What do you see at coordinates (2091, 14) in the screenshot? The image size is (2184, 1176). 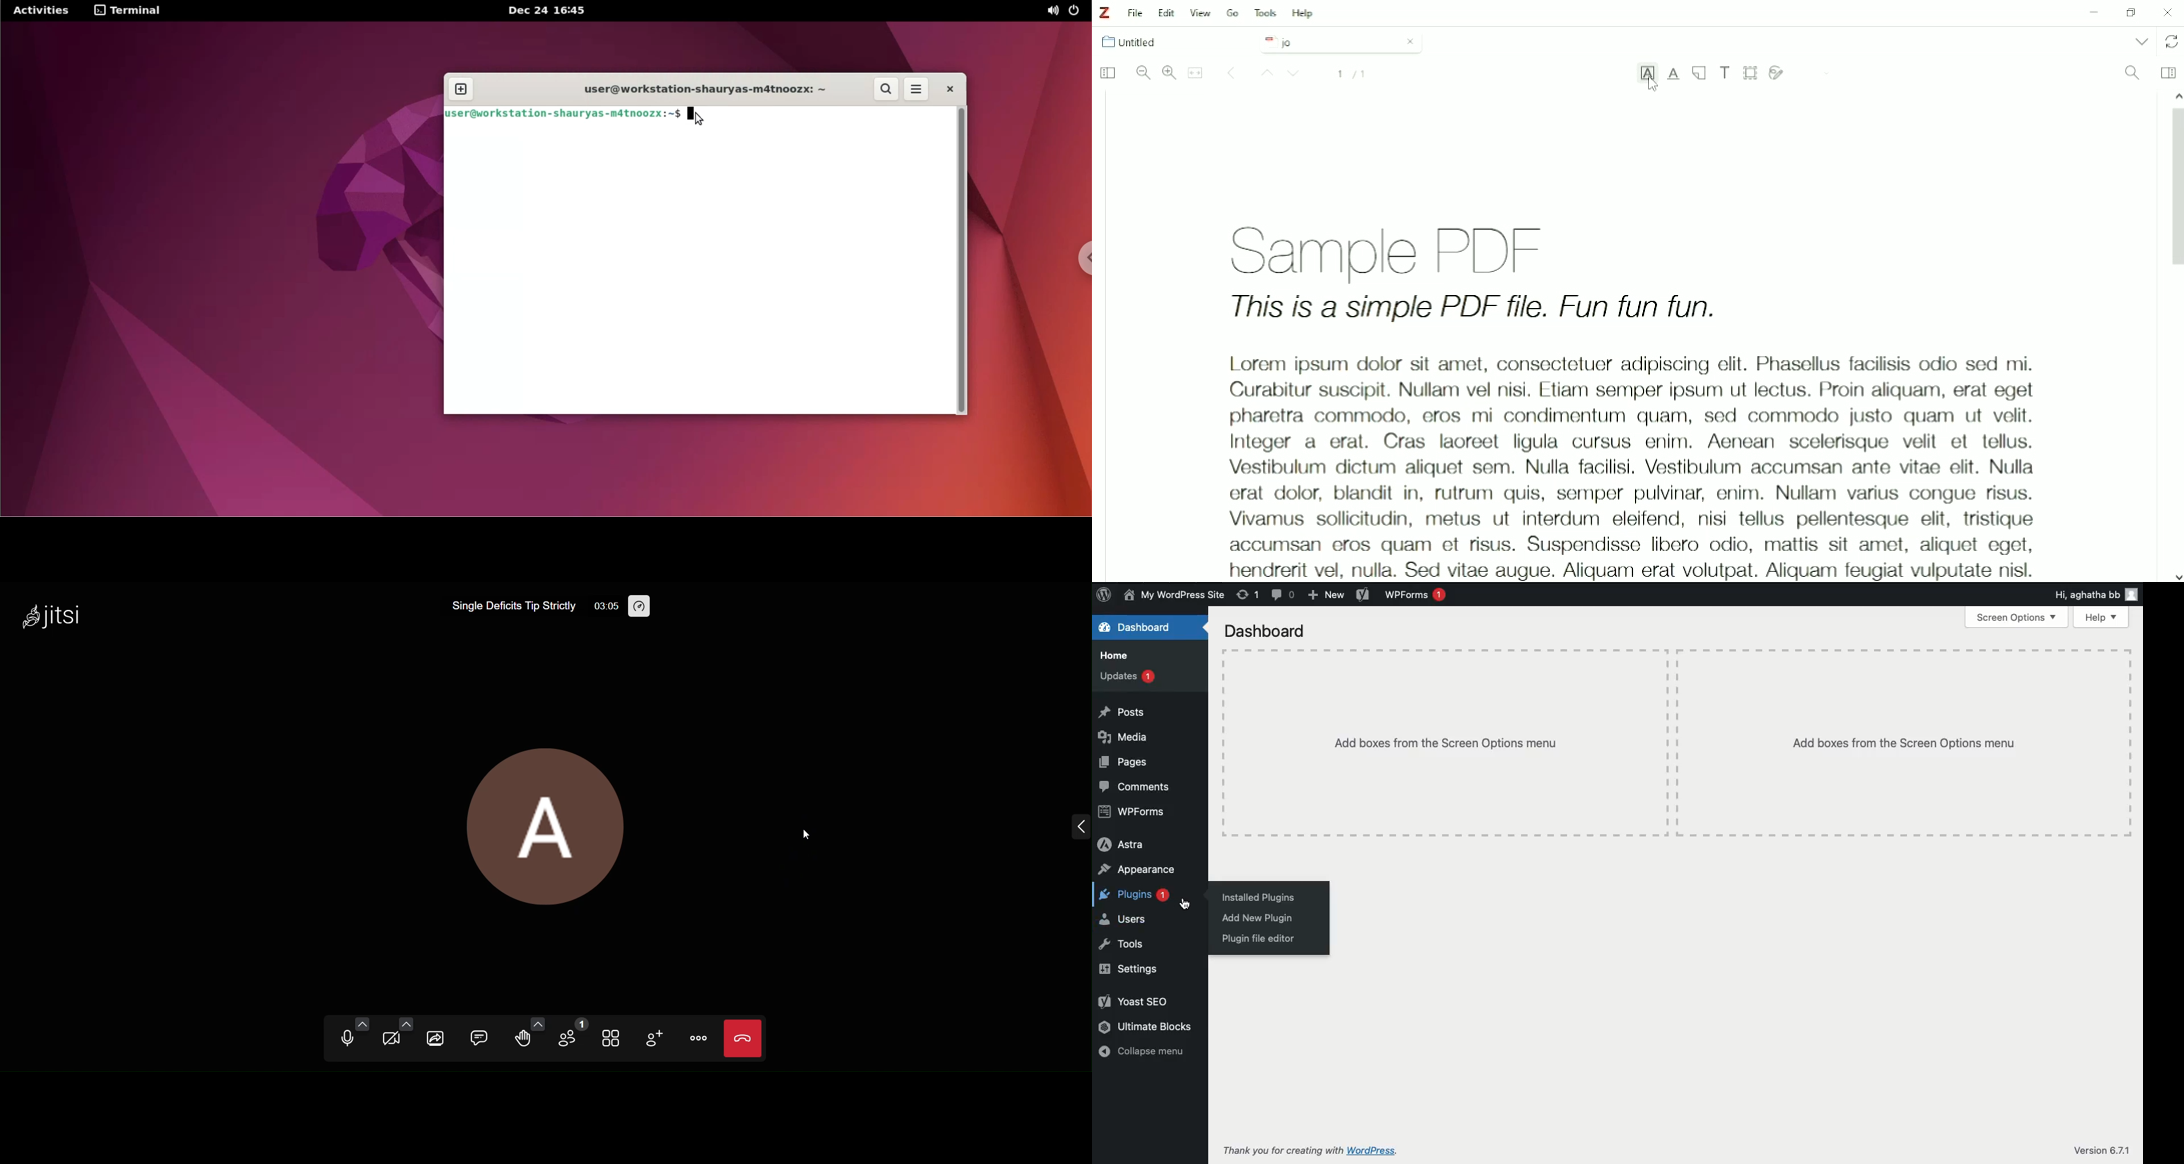 I see `Minimize` at bounding box center [2091, 14].